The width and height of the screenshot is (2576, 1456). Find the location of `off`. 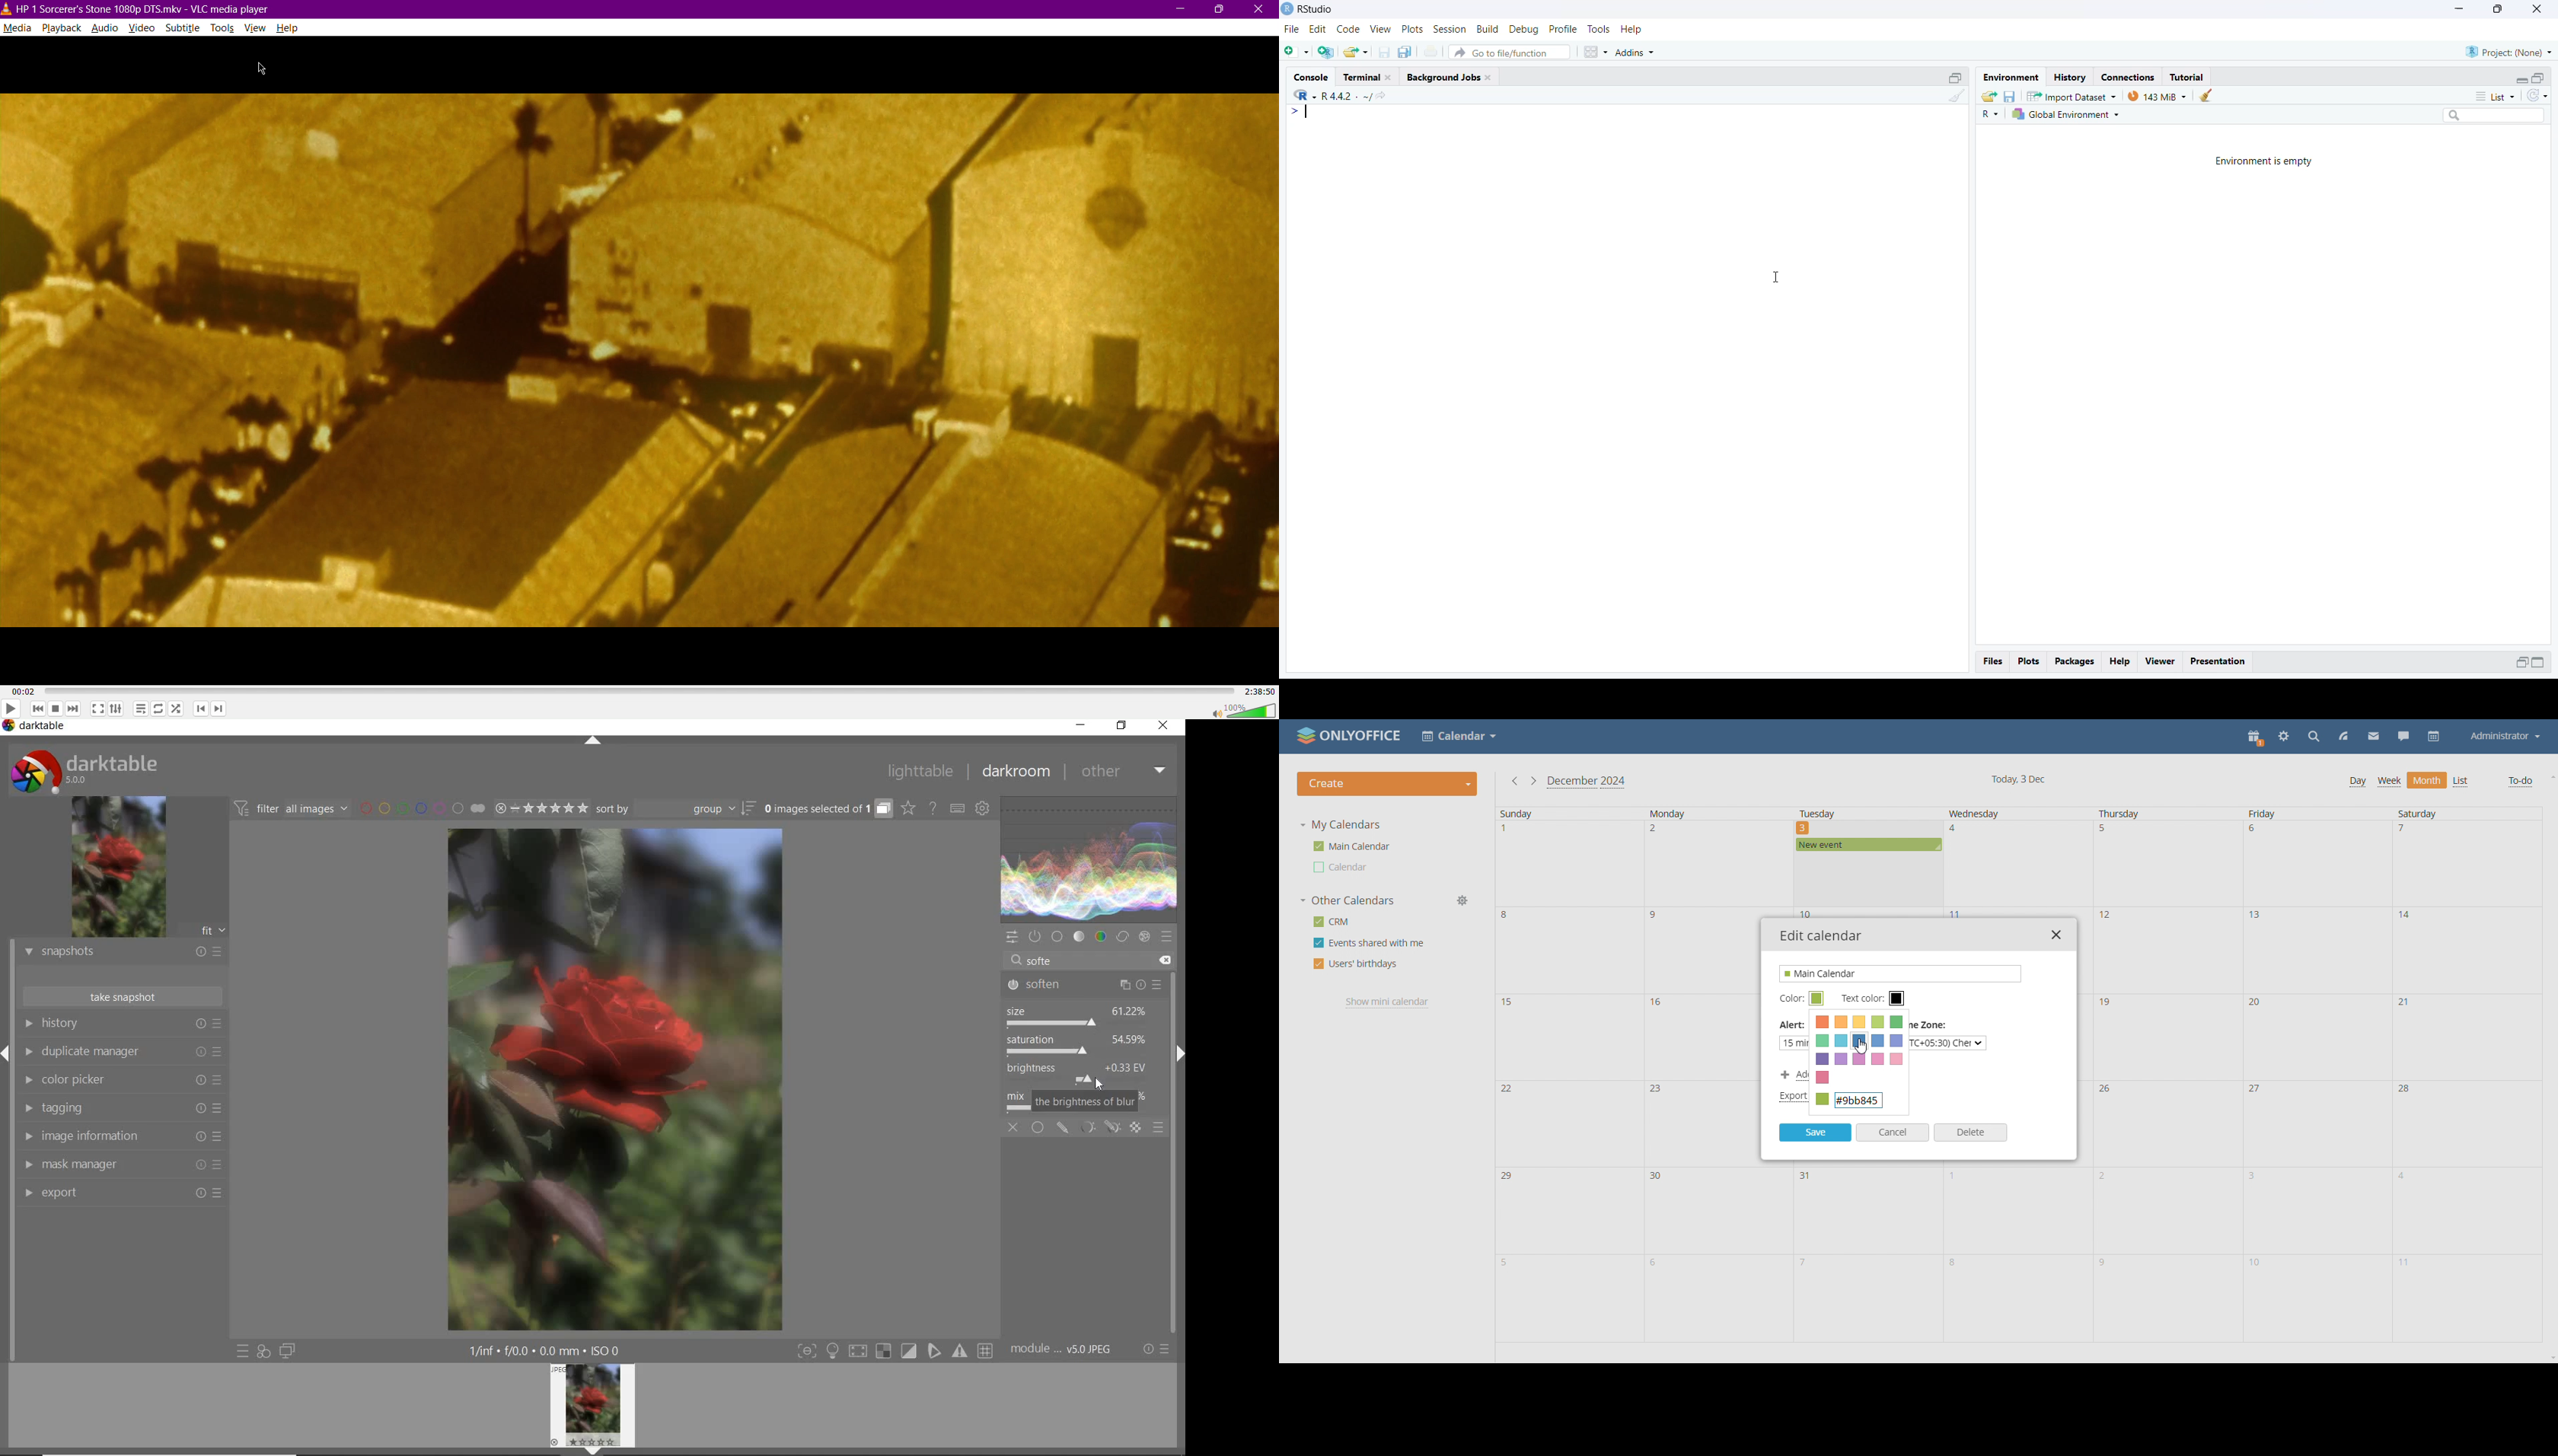

off is located at coordinates (1014, 1128).